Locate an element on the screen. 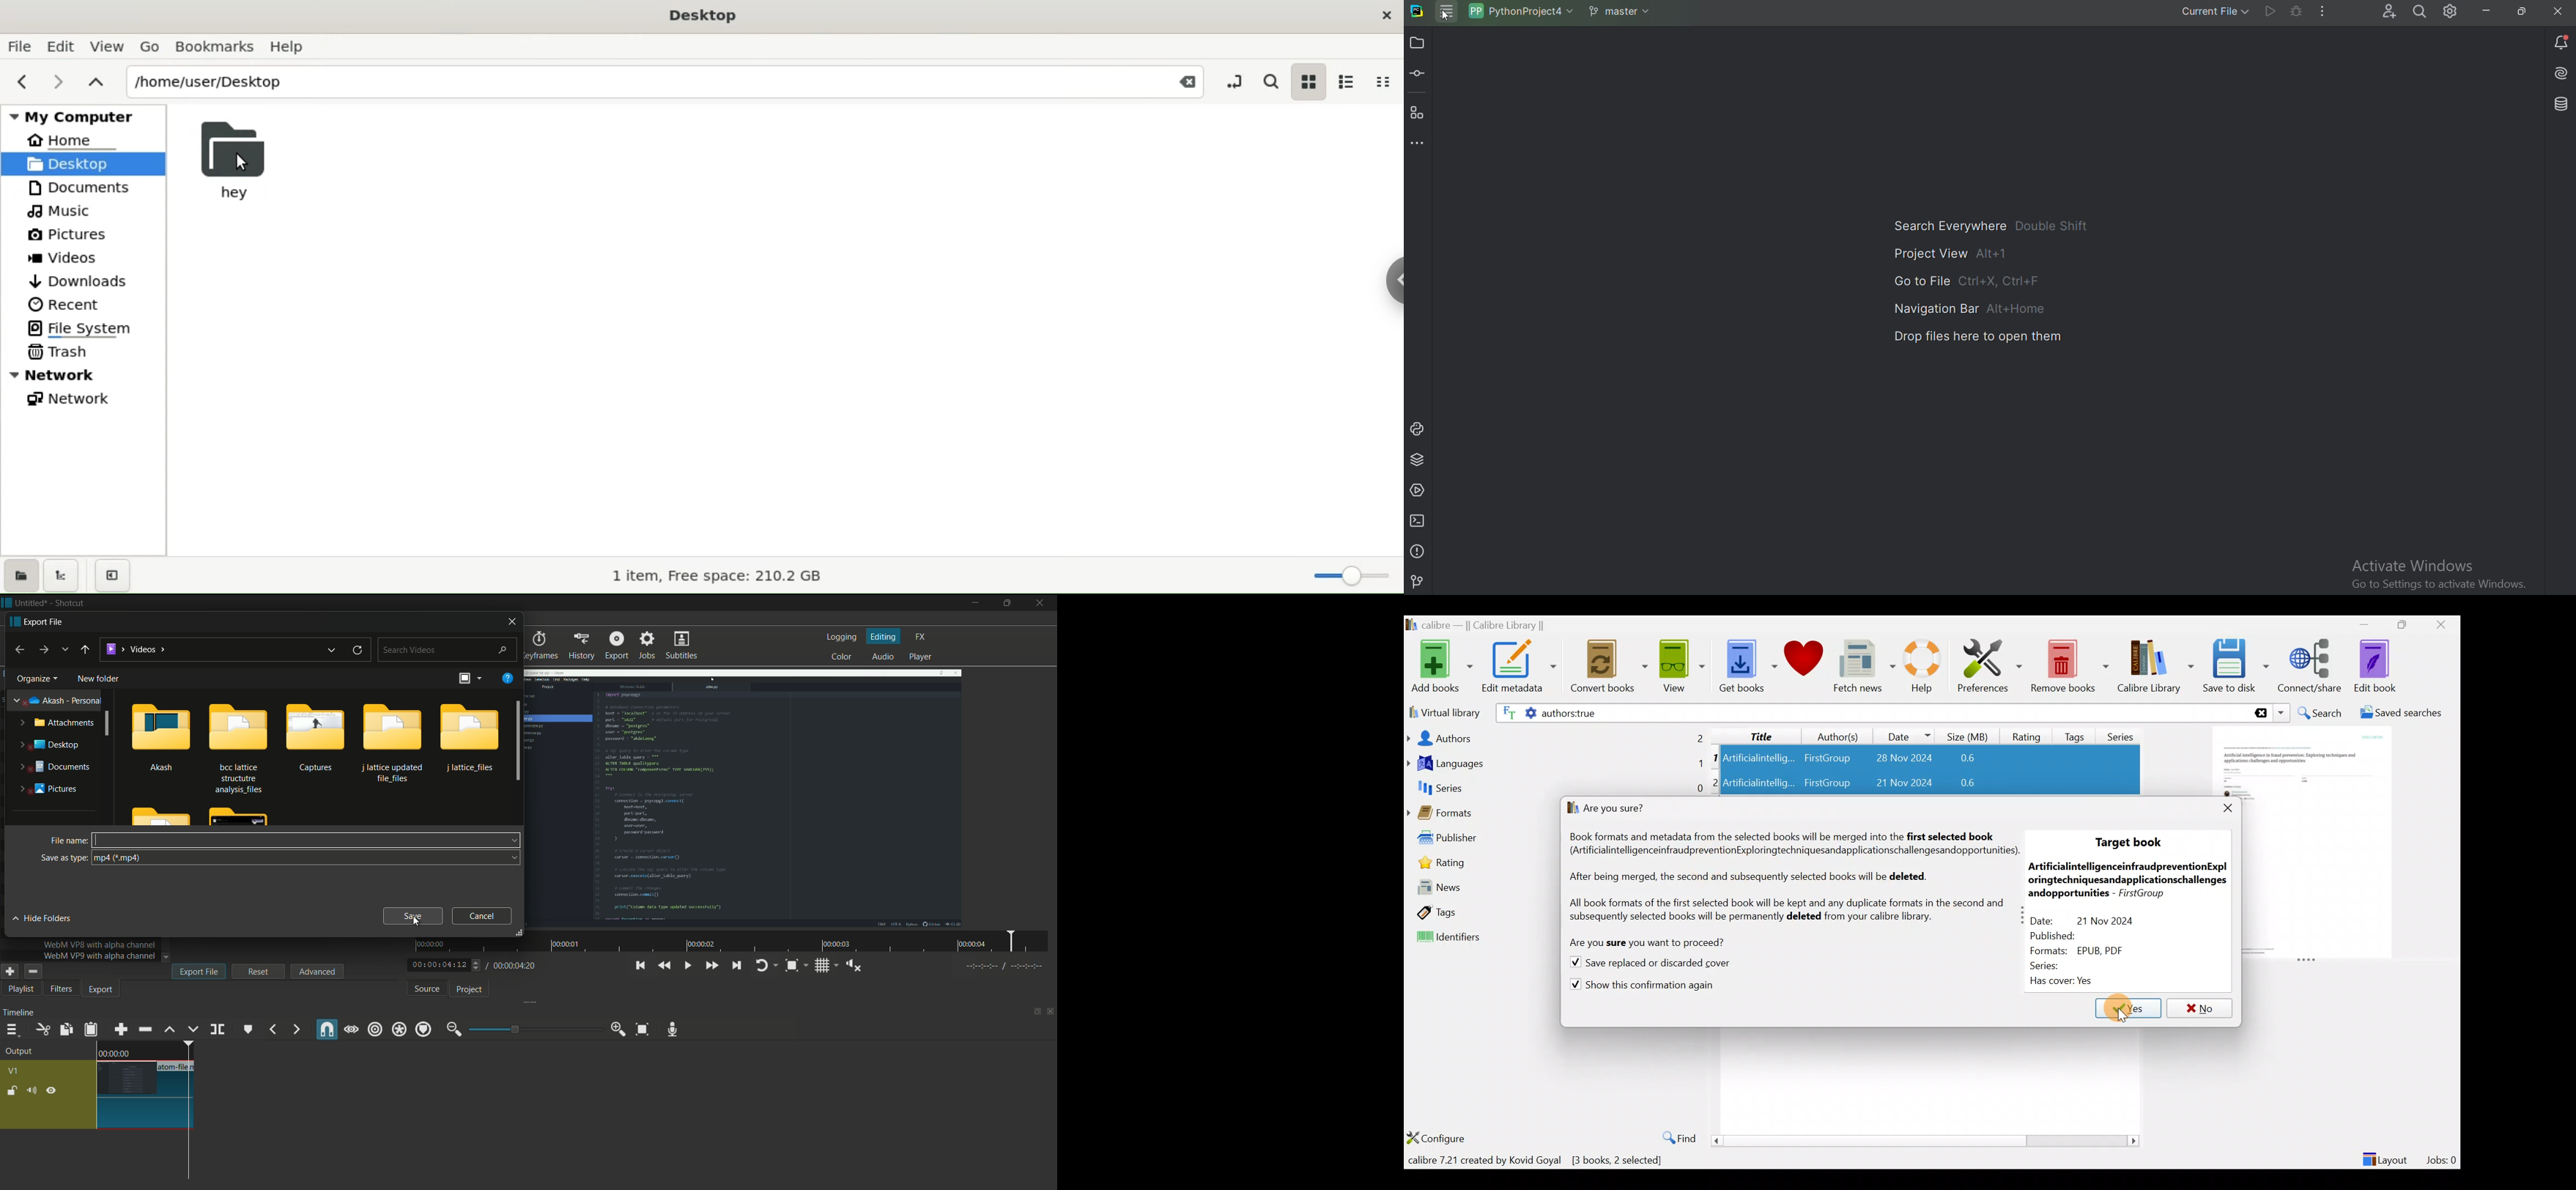 This screenshot has width=2576, height=1204. project is located at coordinates (472, 990).